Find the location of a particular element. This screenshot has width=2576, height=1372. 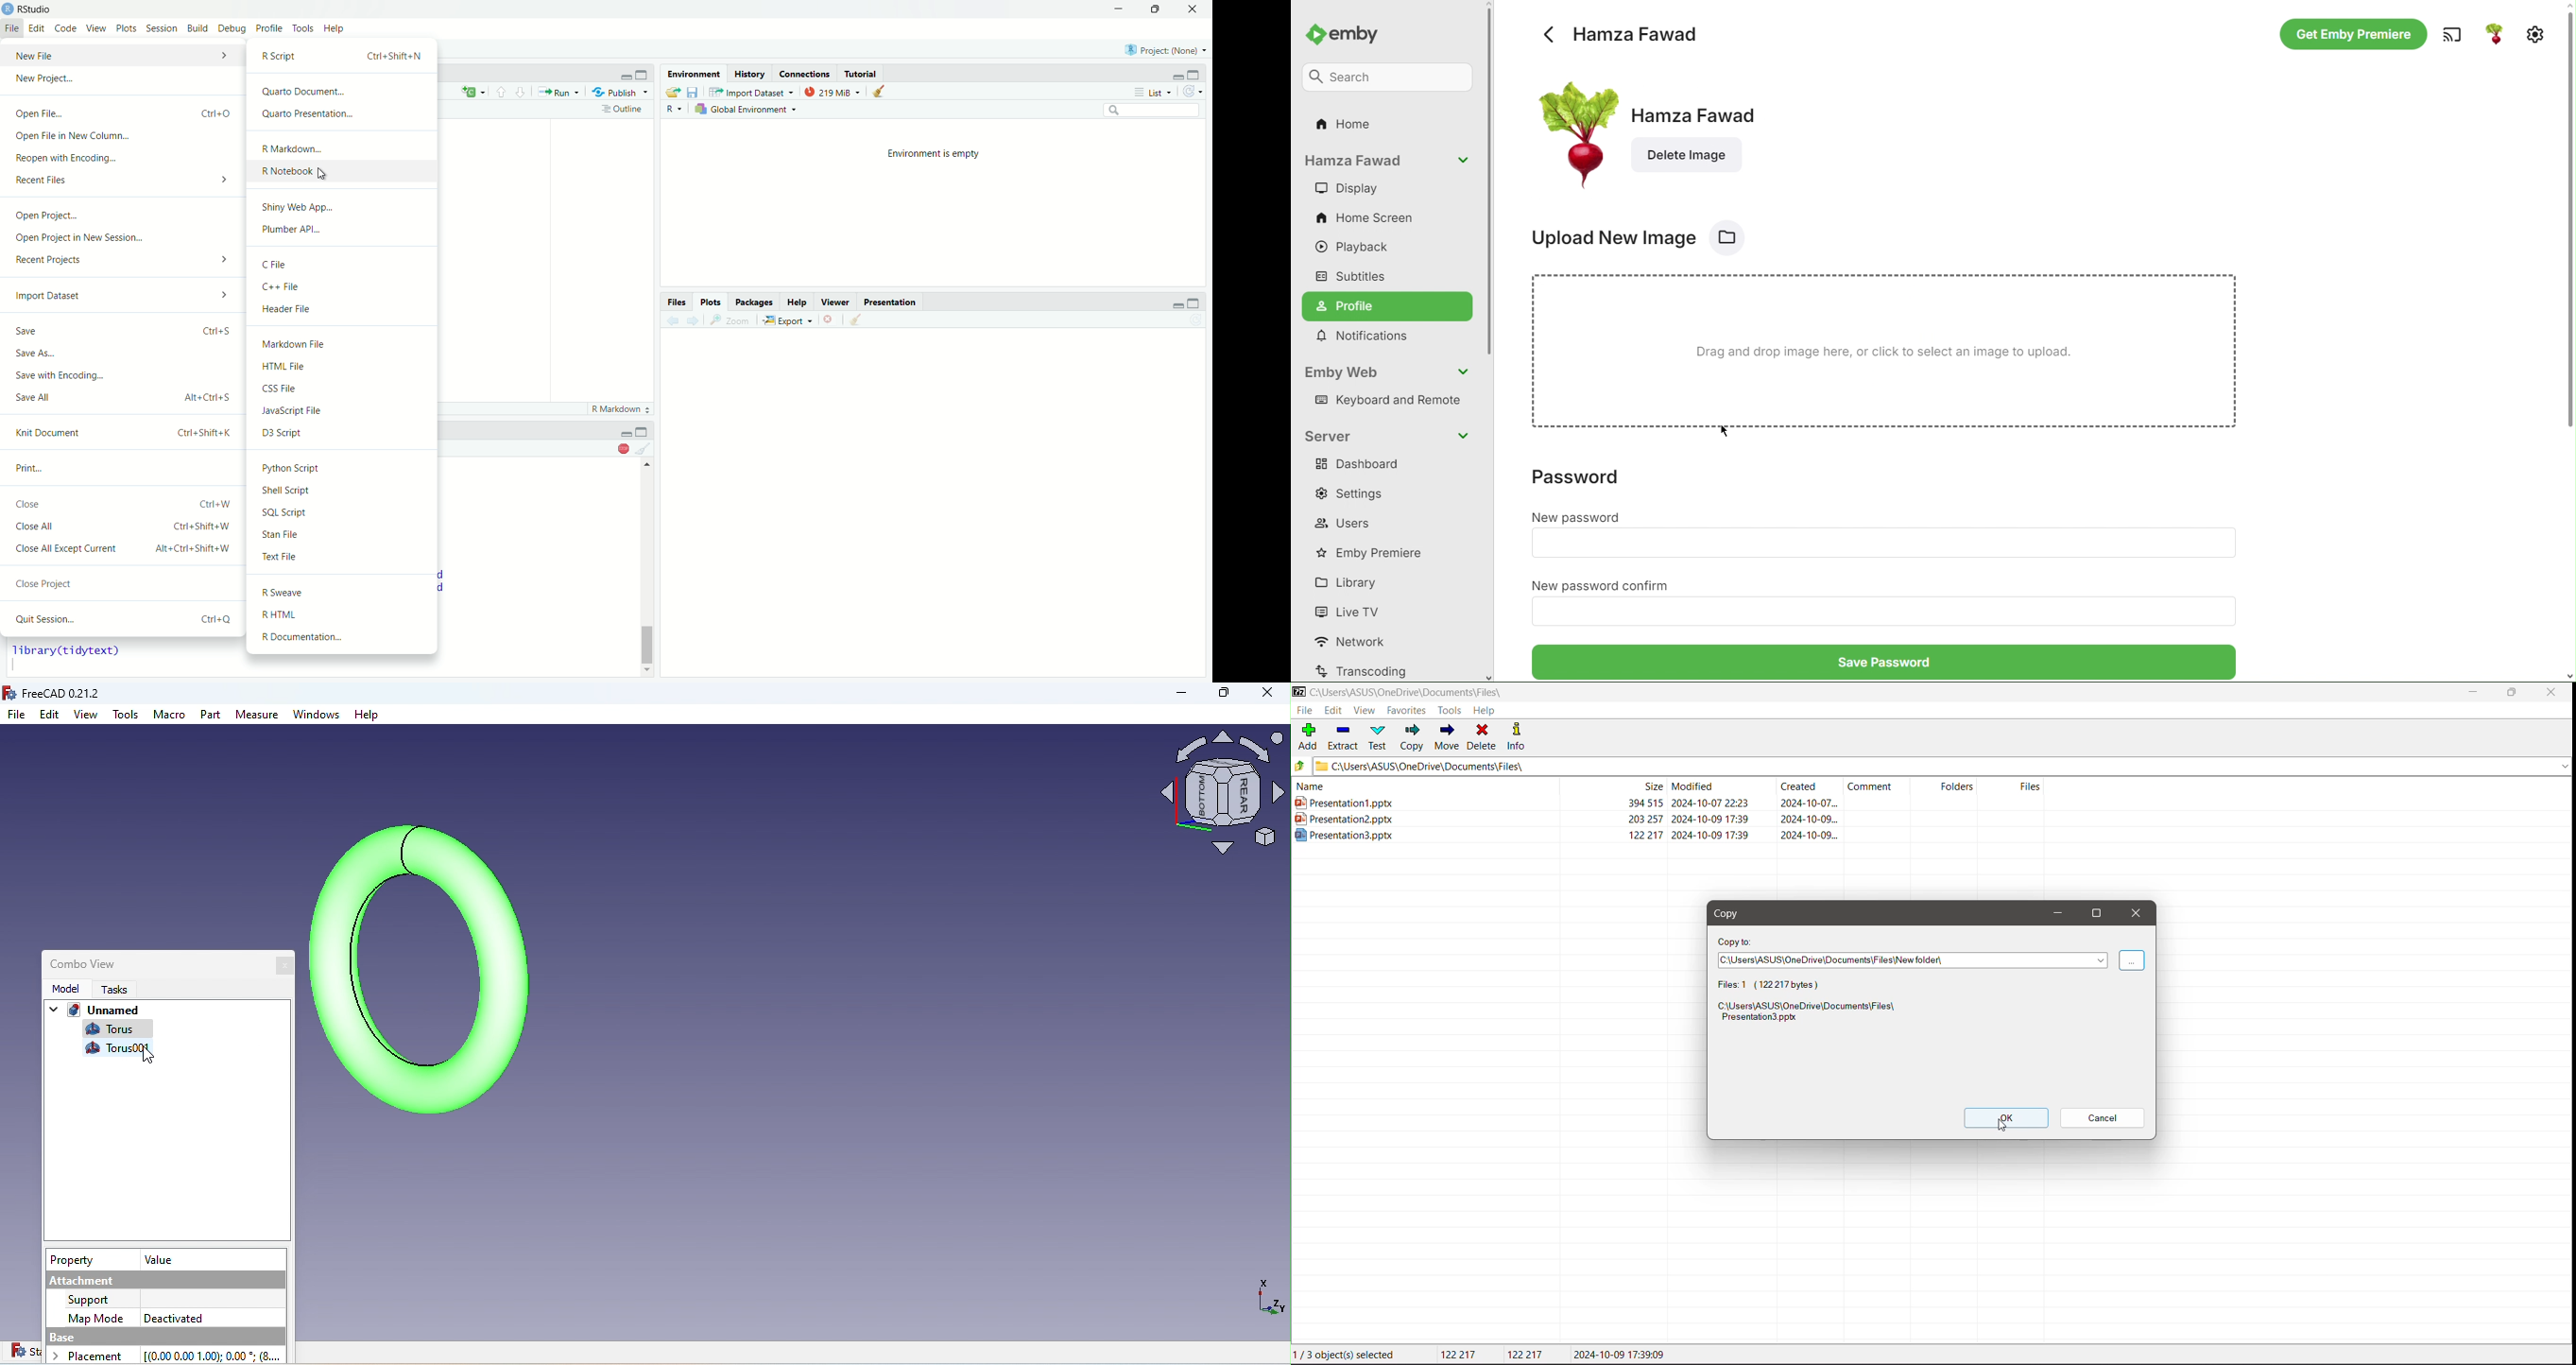

D3 Script is located at coordinates (343, 432).